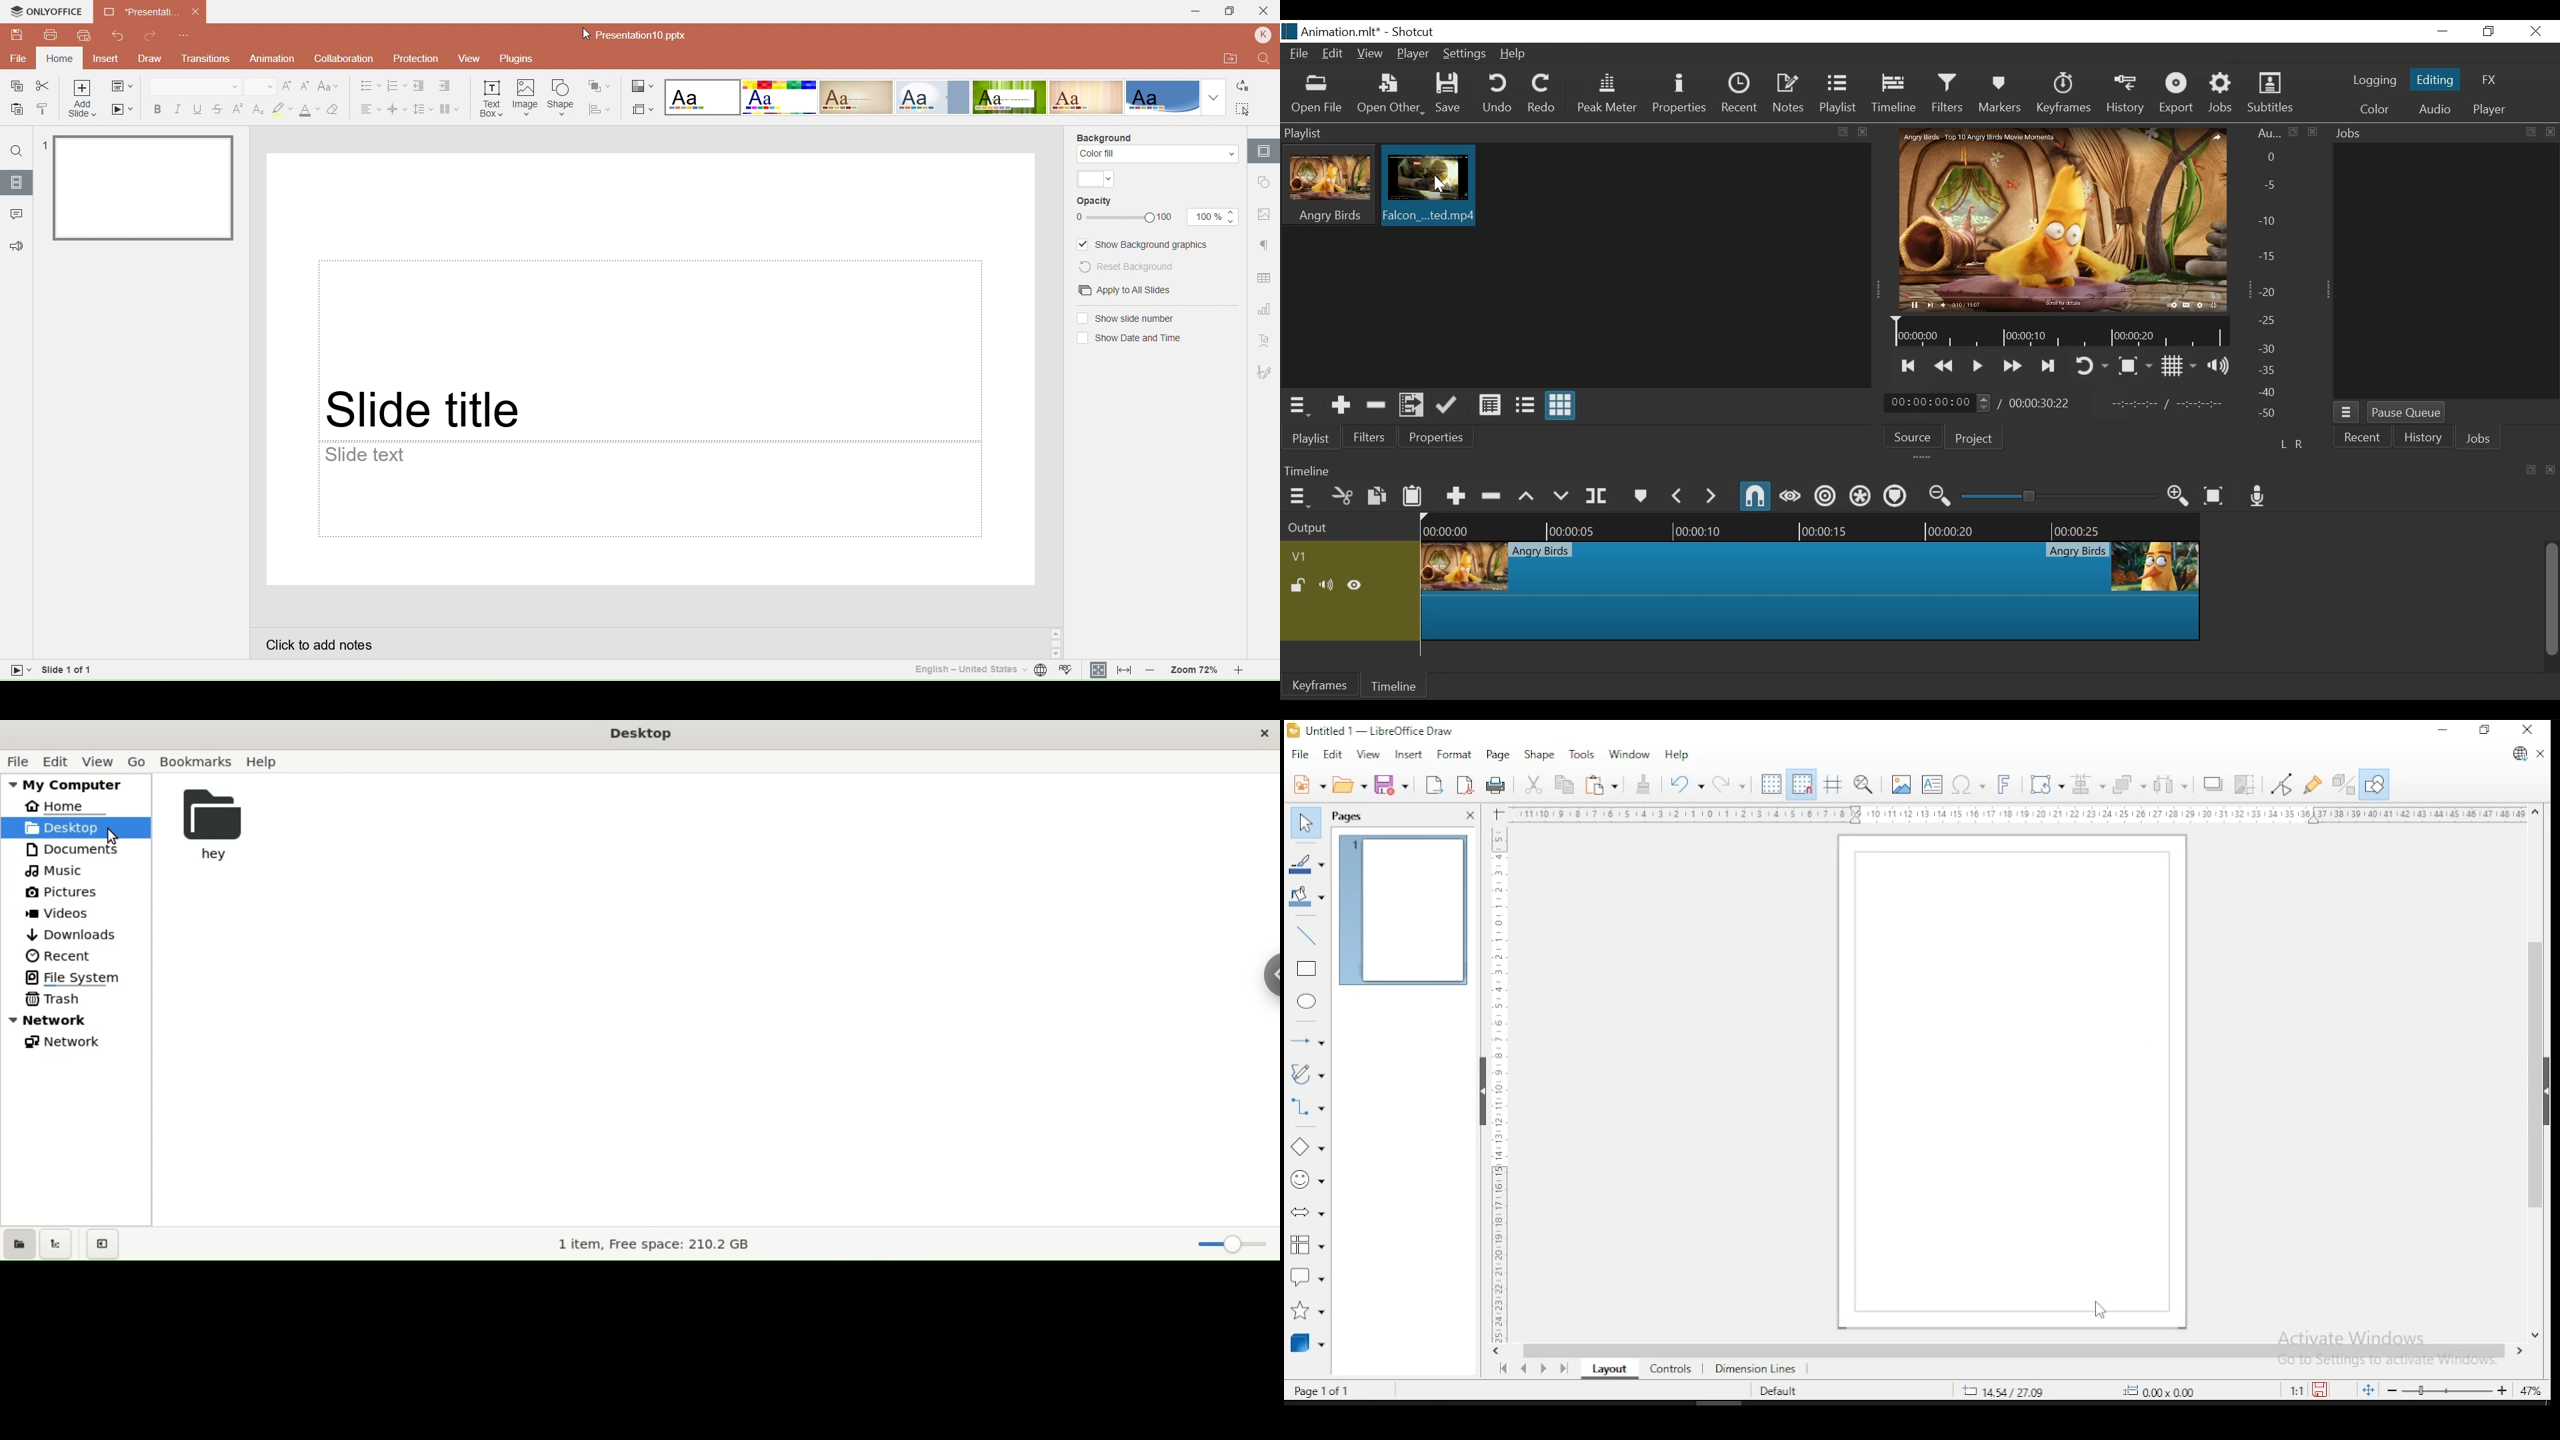 This screenshot has width=2576, height=1456. I want to click on Color theme, so click(1096, 179).